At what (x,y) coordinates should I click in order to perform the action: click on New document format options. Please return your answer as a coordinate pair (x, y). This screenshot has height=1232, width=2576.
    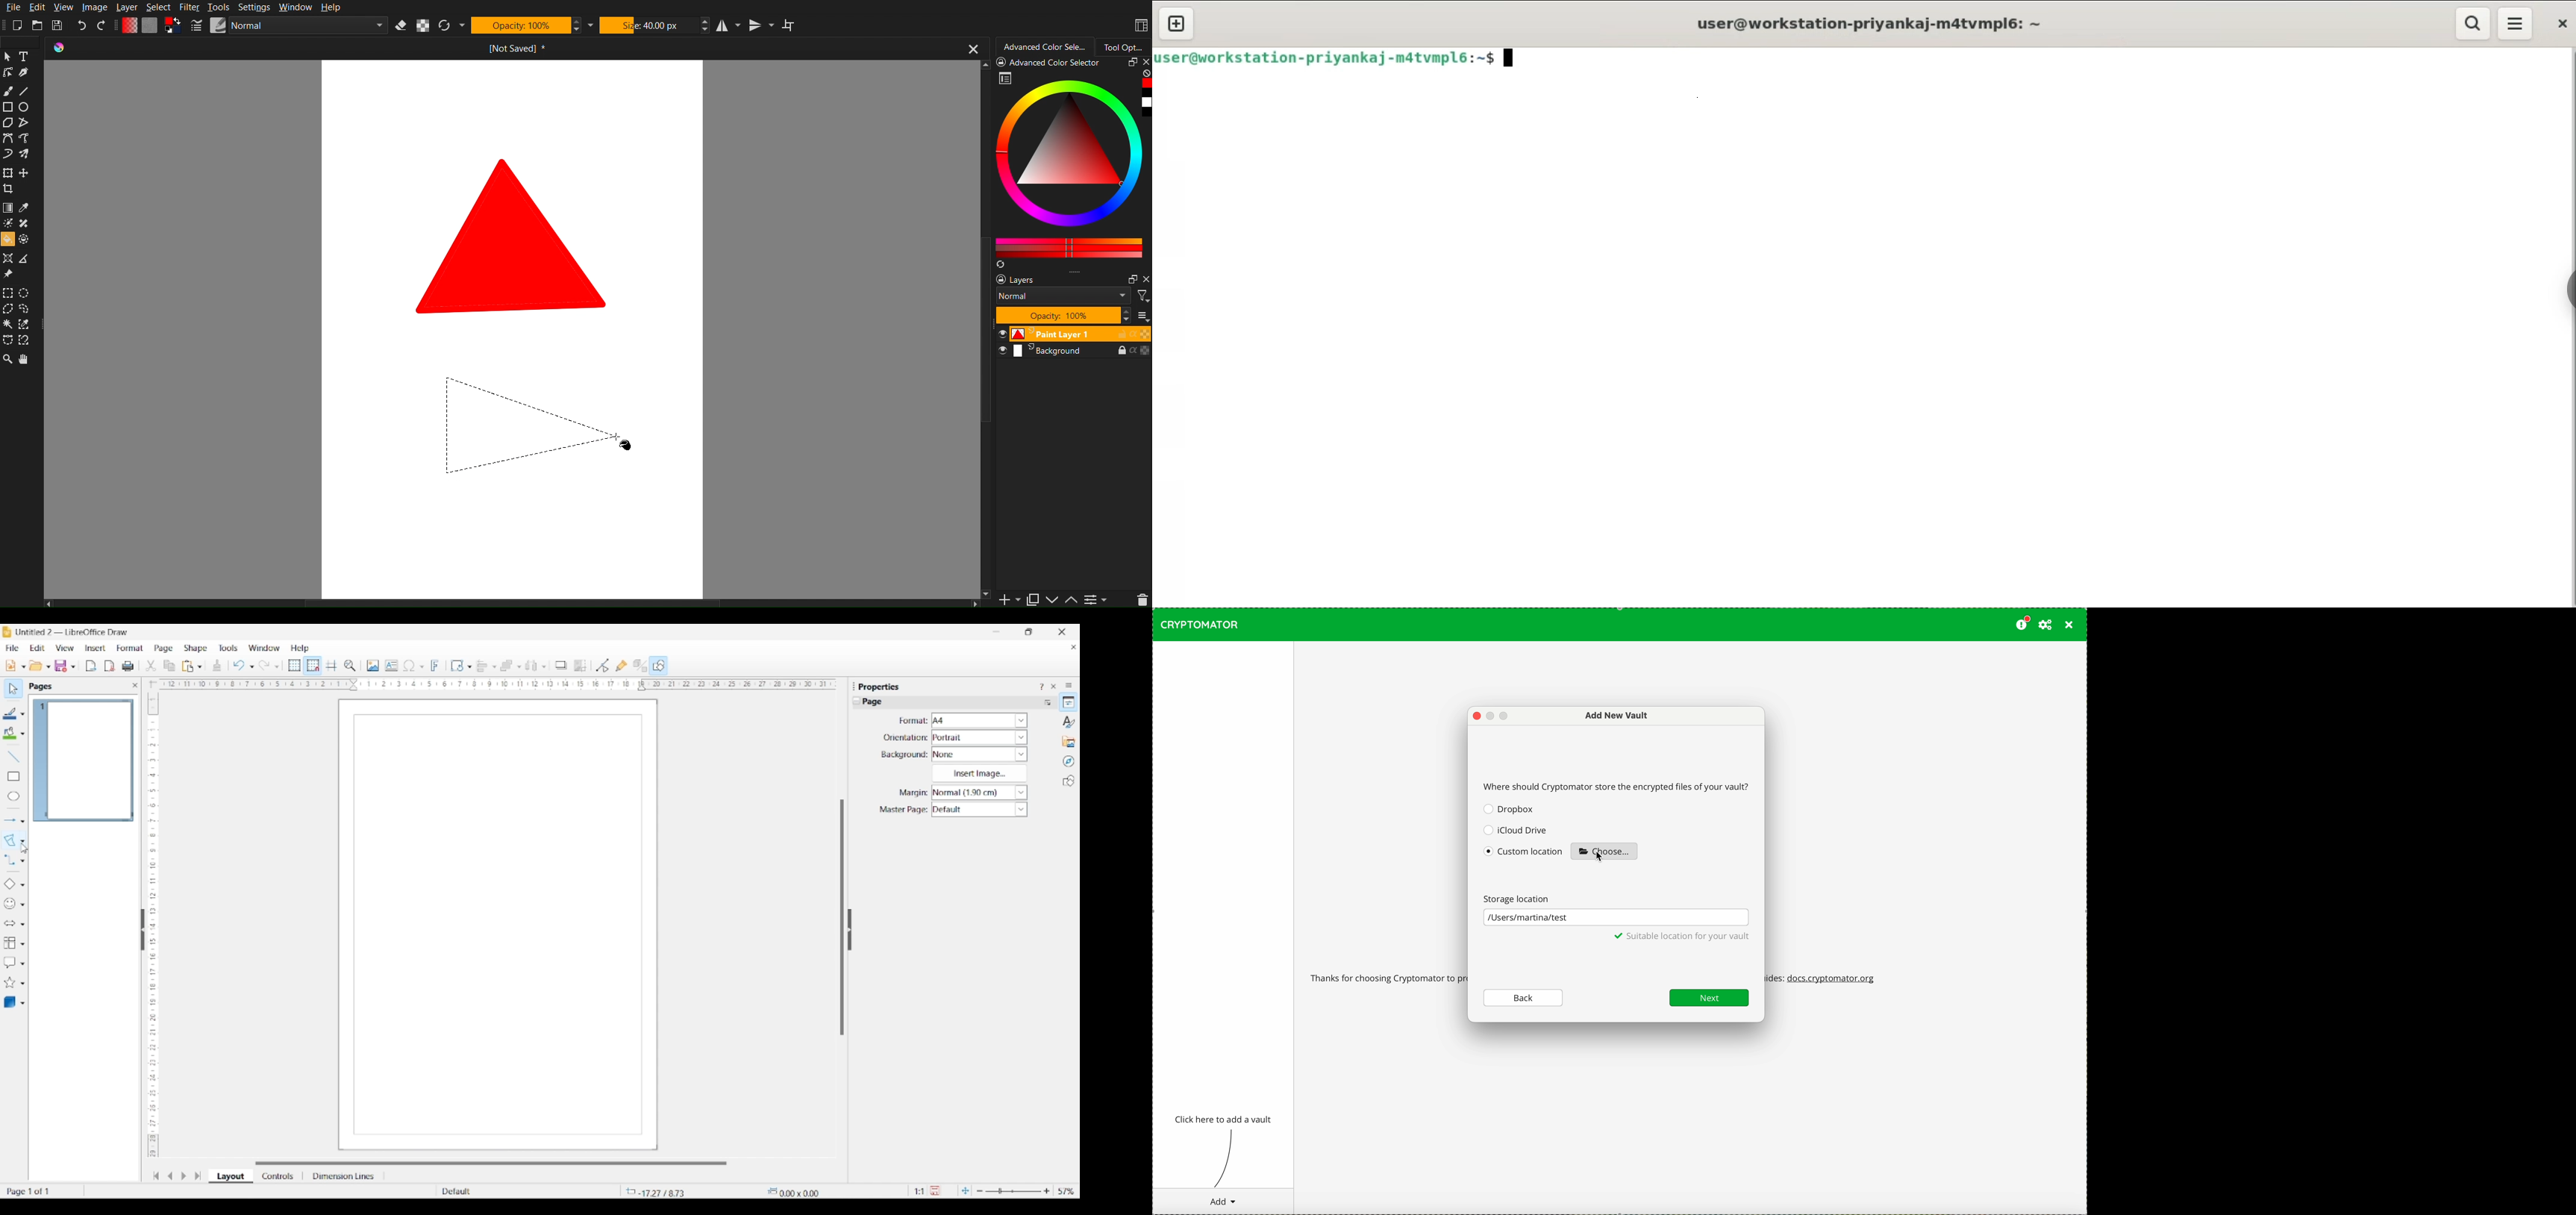
    Looking at the image, I should click on (24, 667).